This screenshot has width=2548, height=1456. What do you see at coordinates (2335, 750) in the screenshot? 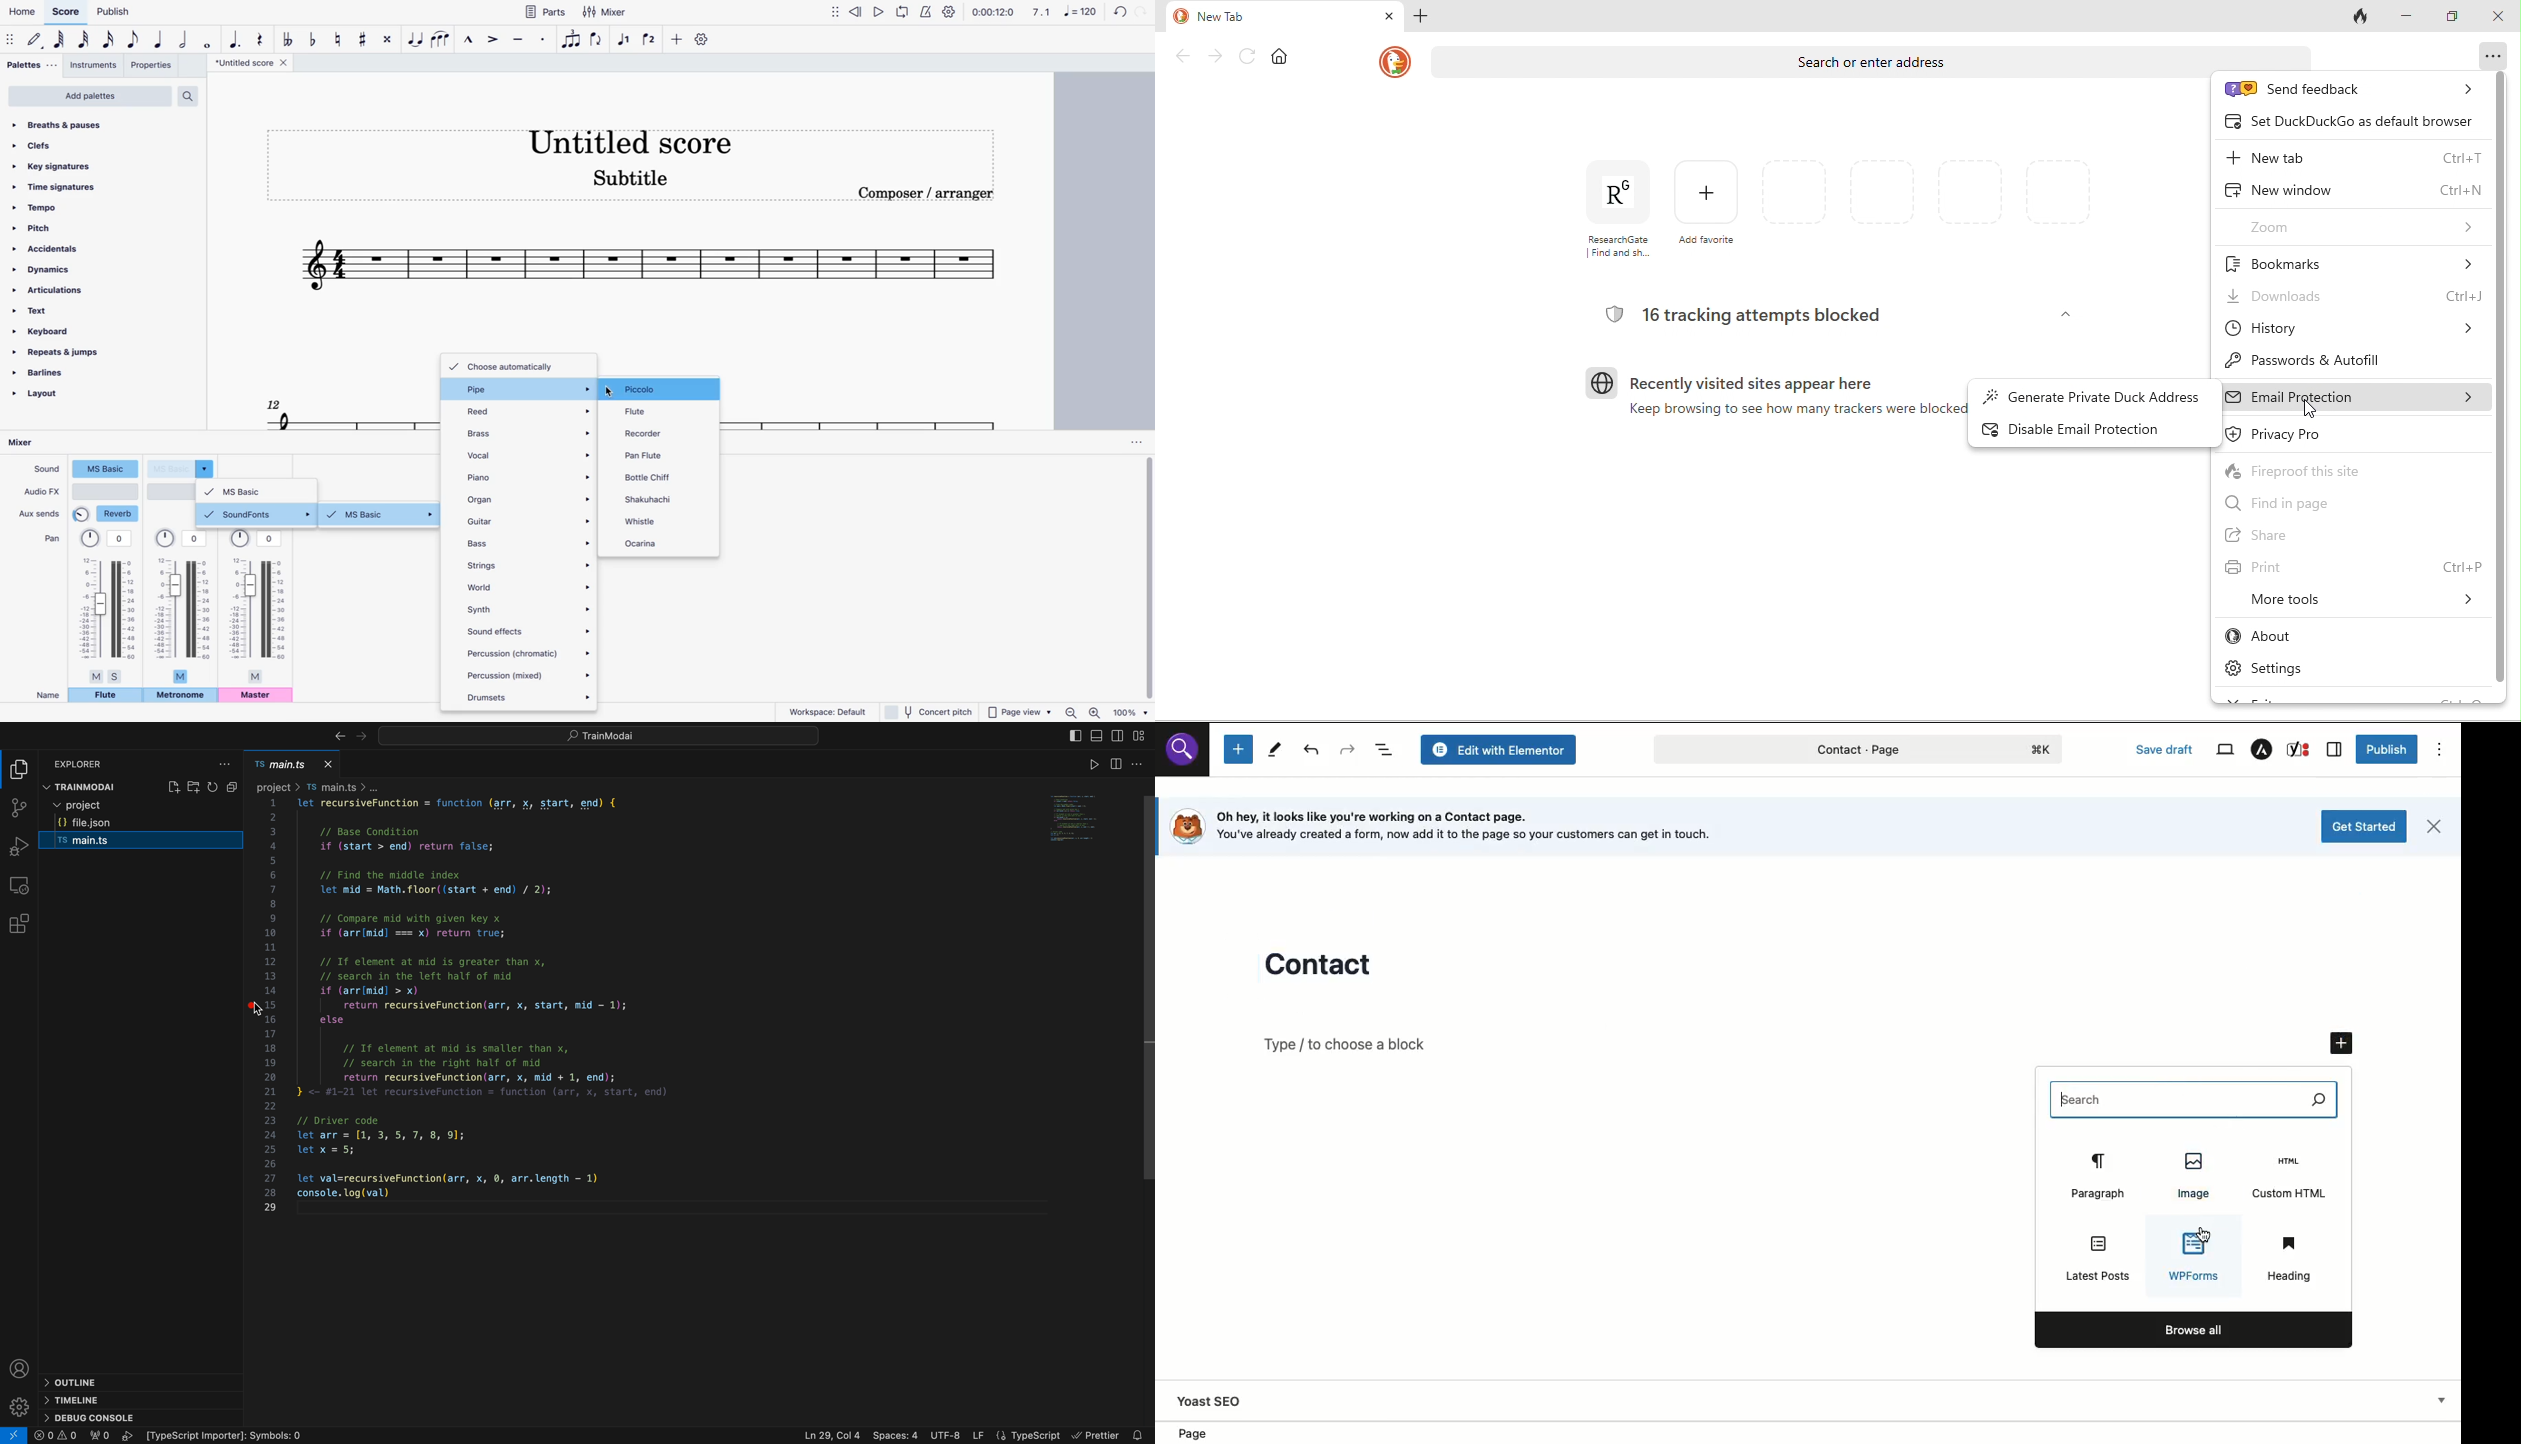
I see `Sidebar` at bounding box center [2335, 750].